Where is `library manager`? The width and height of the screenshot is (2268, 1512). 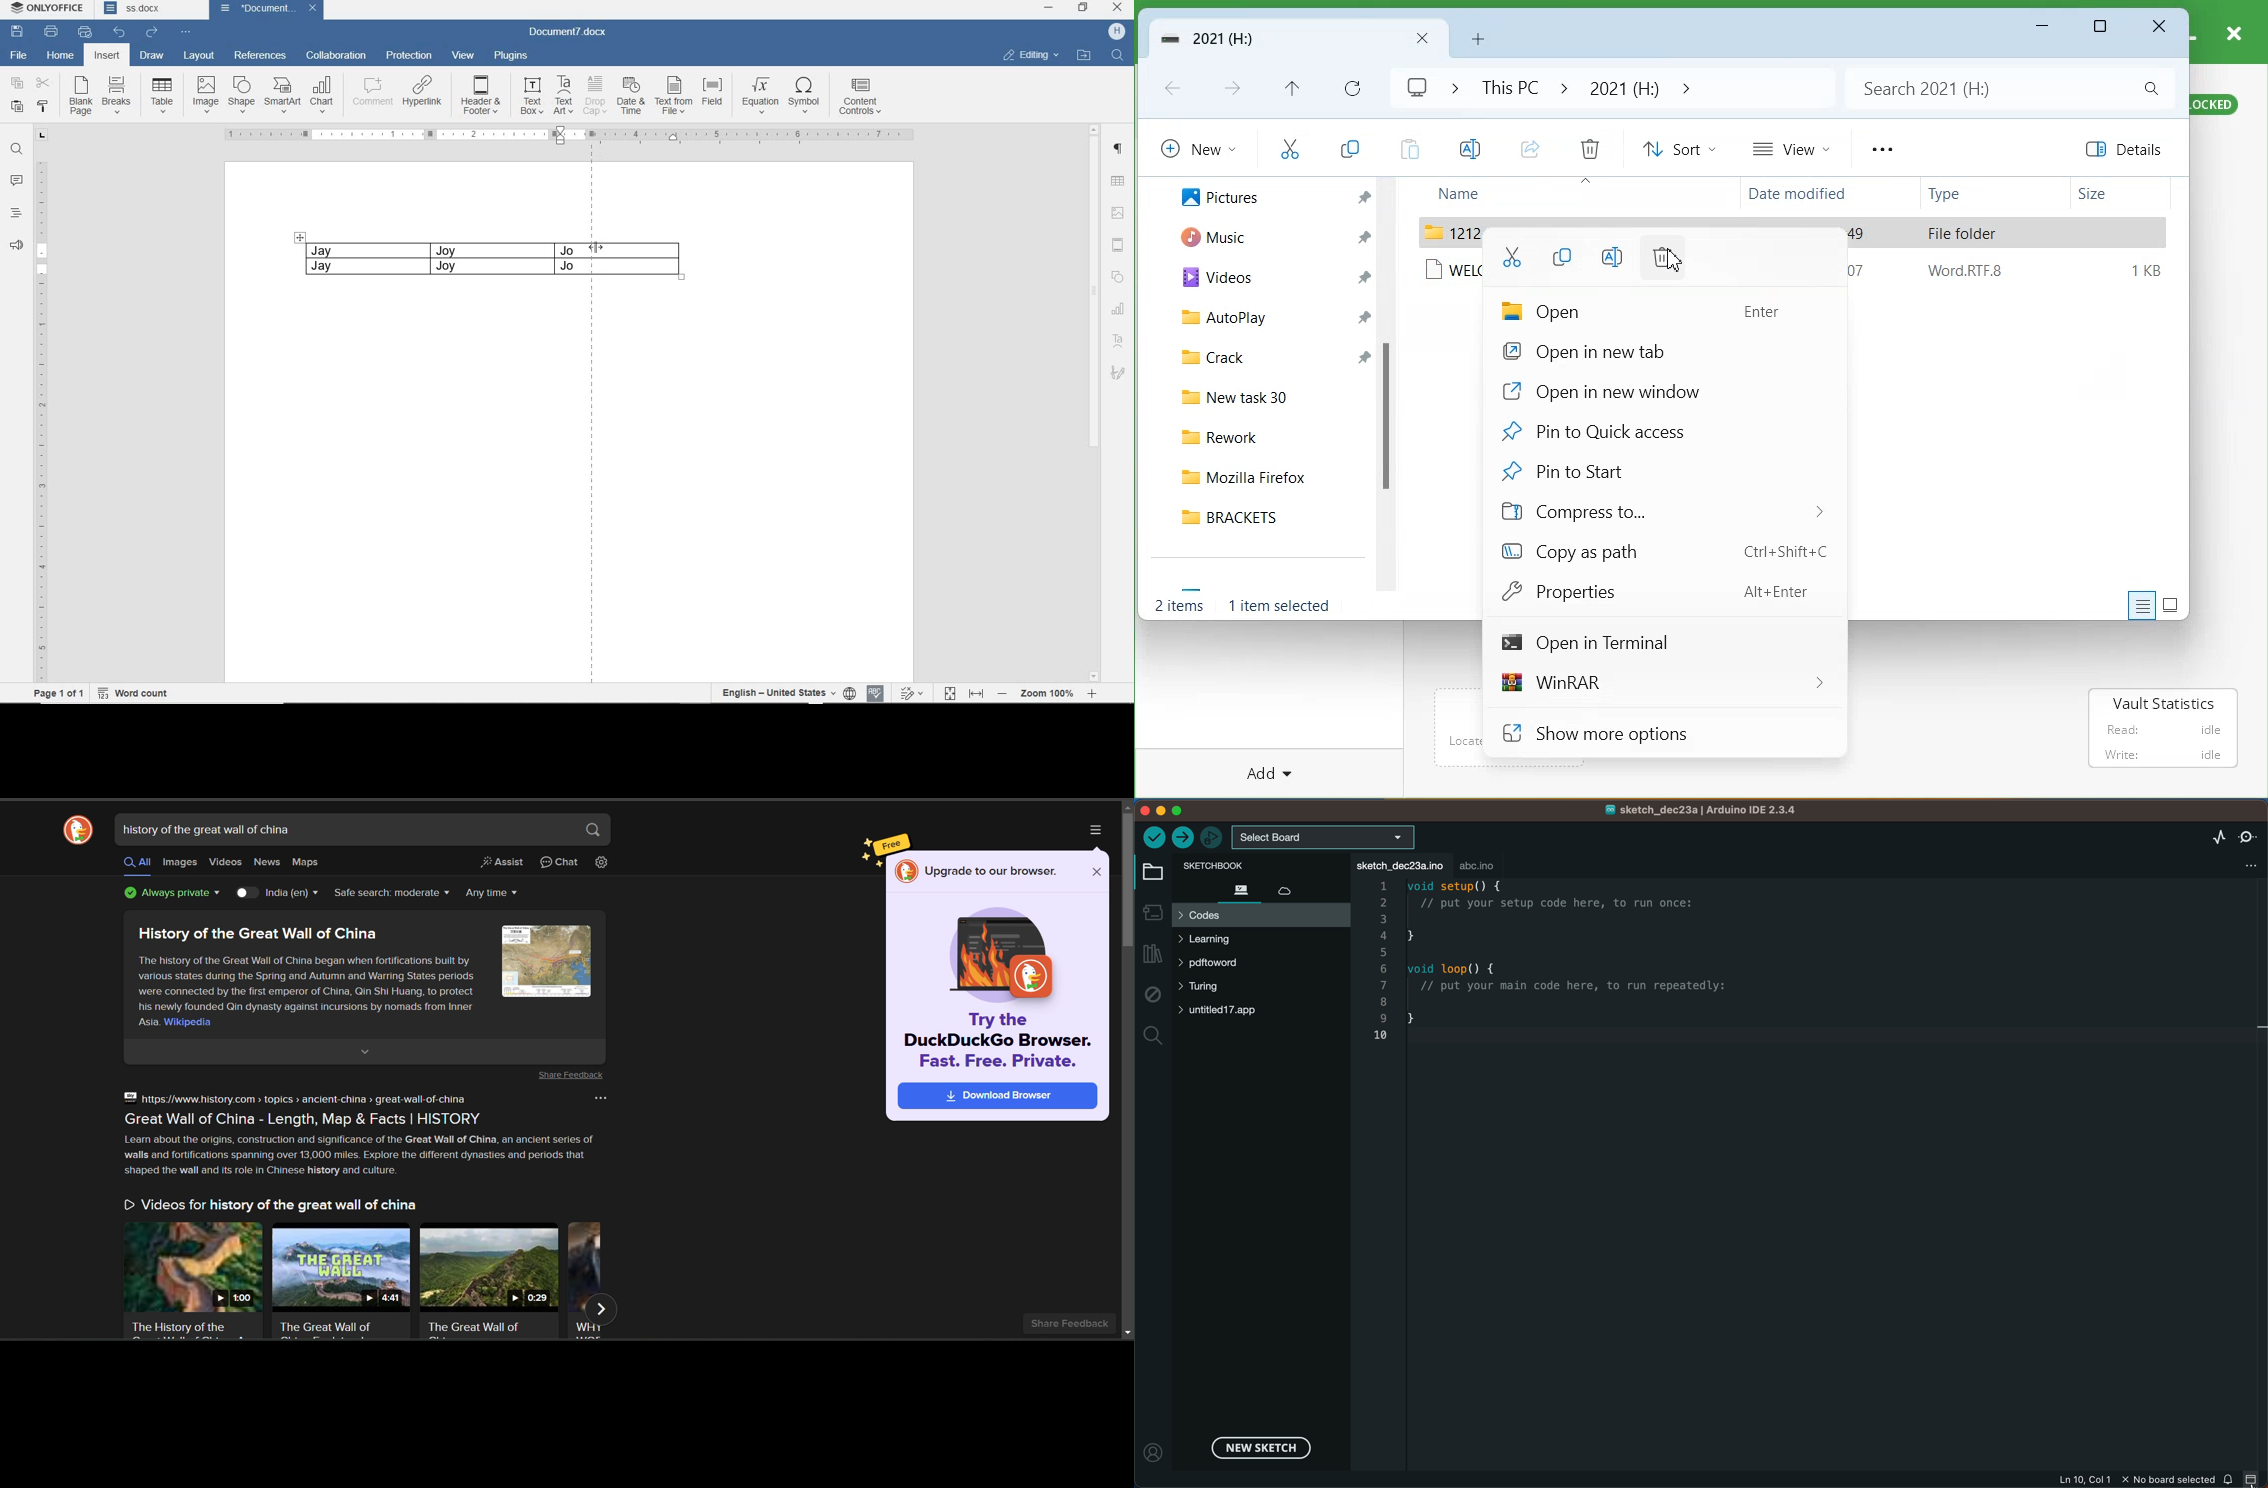
library manager is located at coordinates (1152, 954).